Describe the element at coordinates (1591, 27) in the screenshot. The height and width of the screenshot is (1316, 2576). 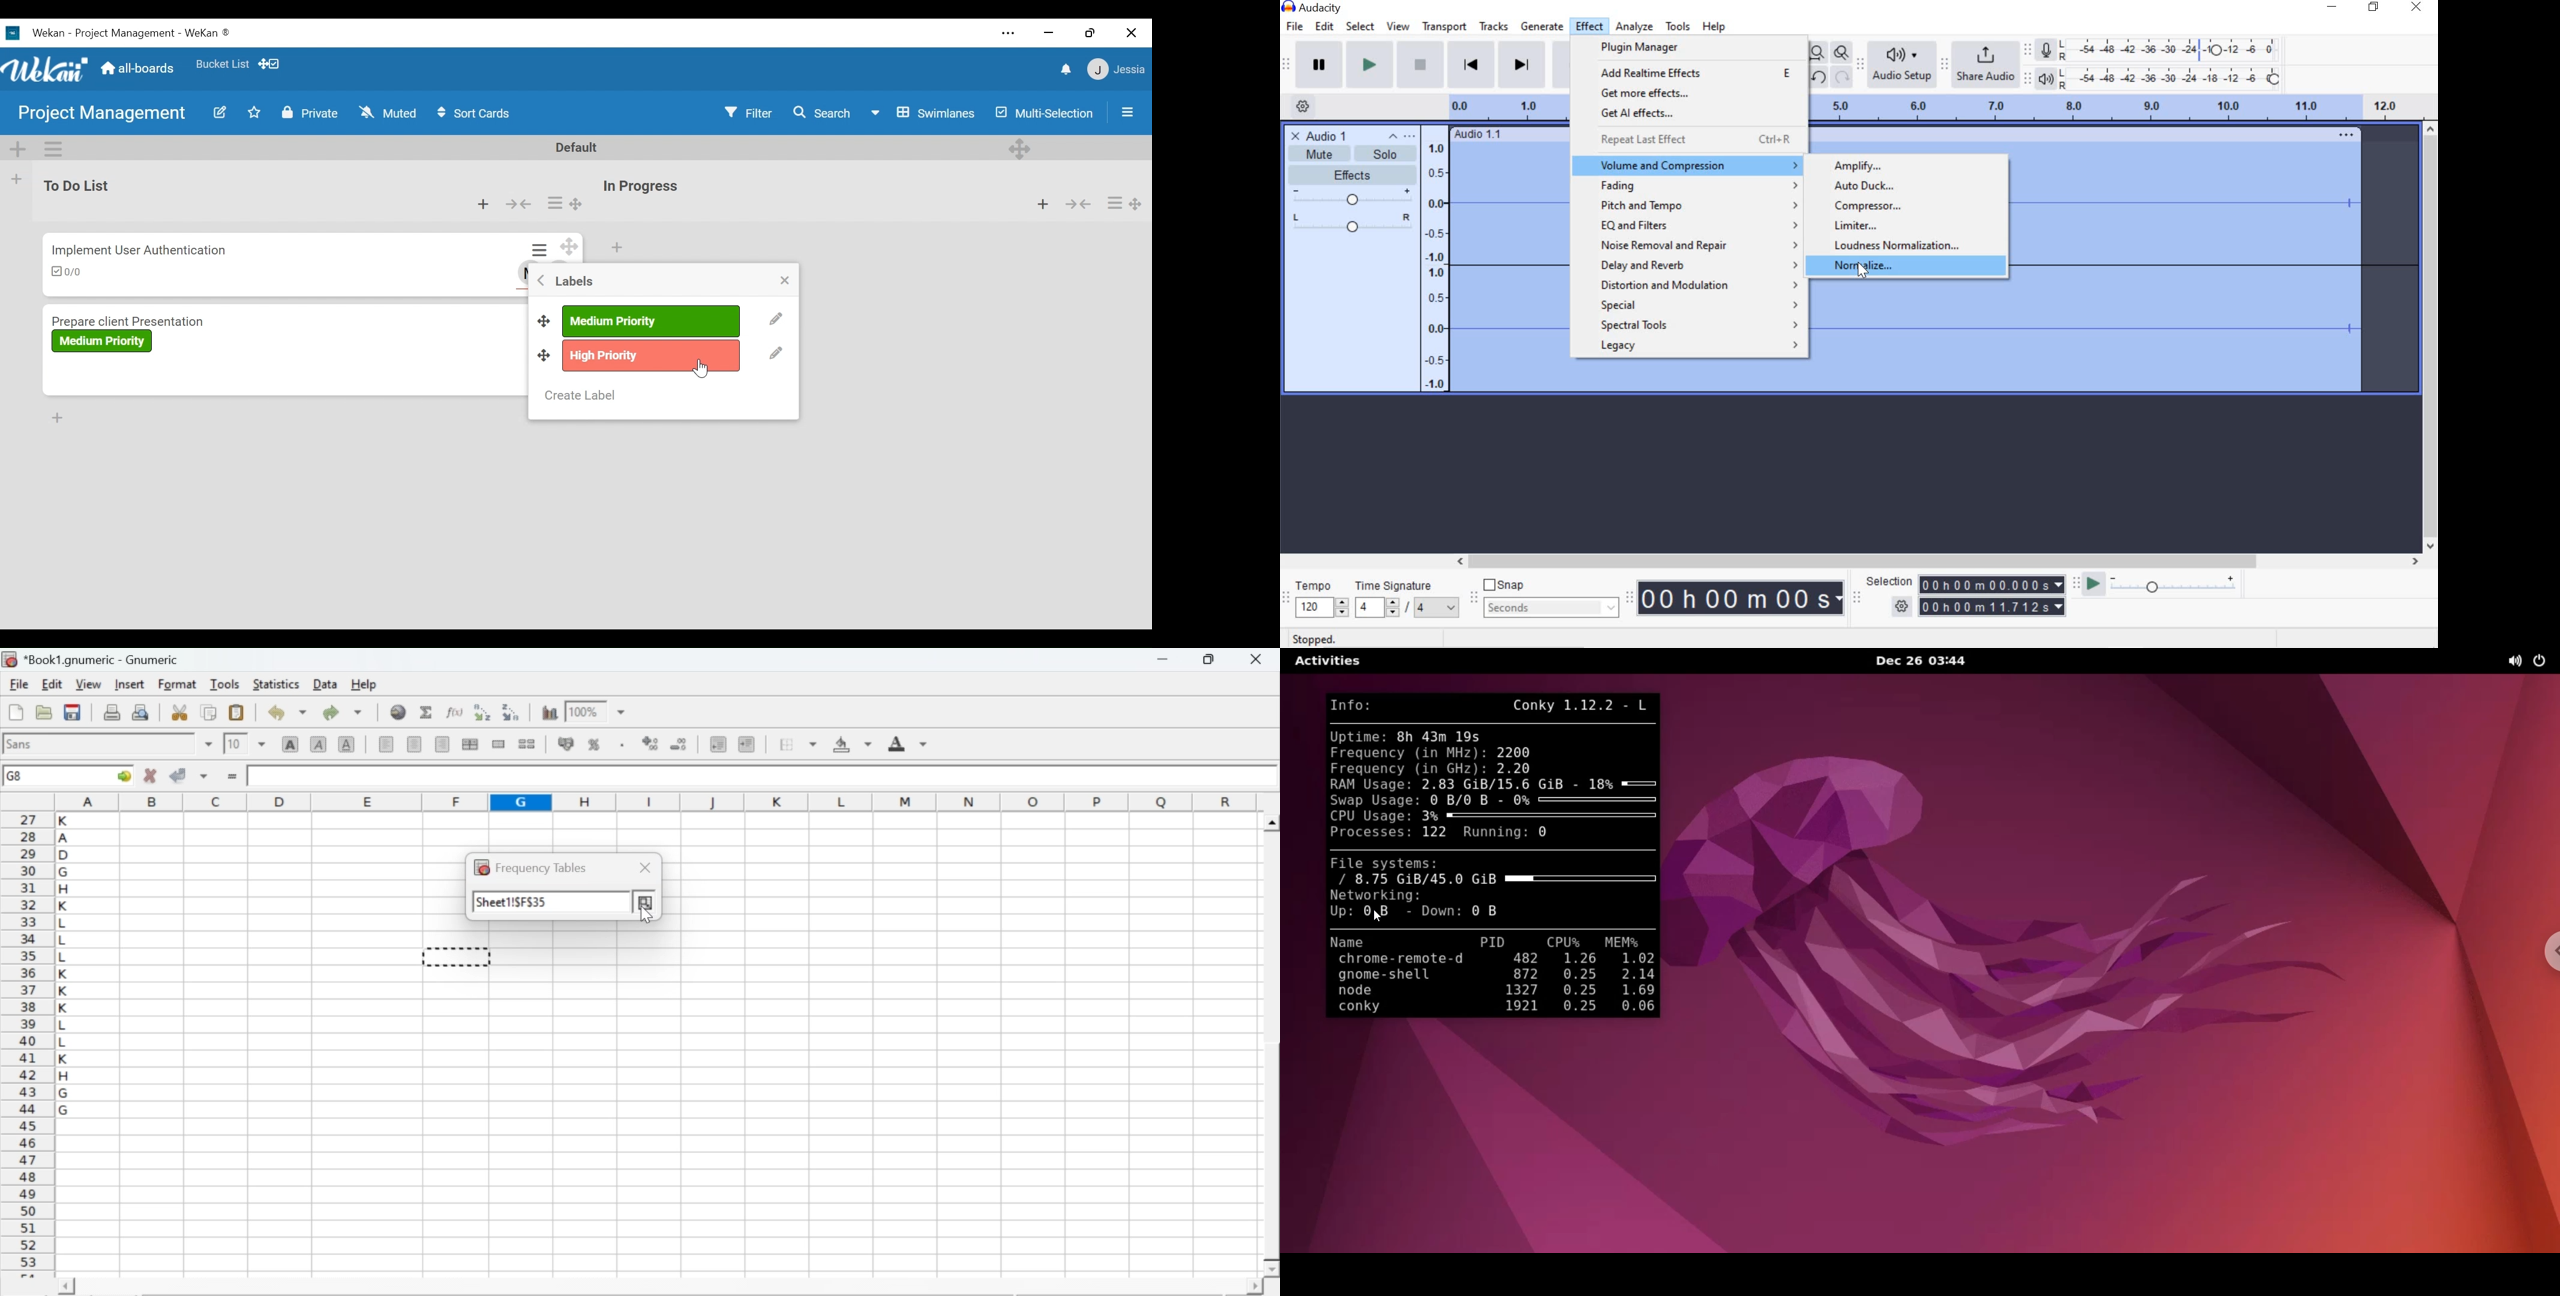
I see `effect` at that location.